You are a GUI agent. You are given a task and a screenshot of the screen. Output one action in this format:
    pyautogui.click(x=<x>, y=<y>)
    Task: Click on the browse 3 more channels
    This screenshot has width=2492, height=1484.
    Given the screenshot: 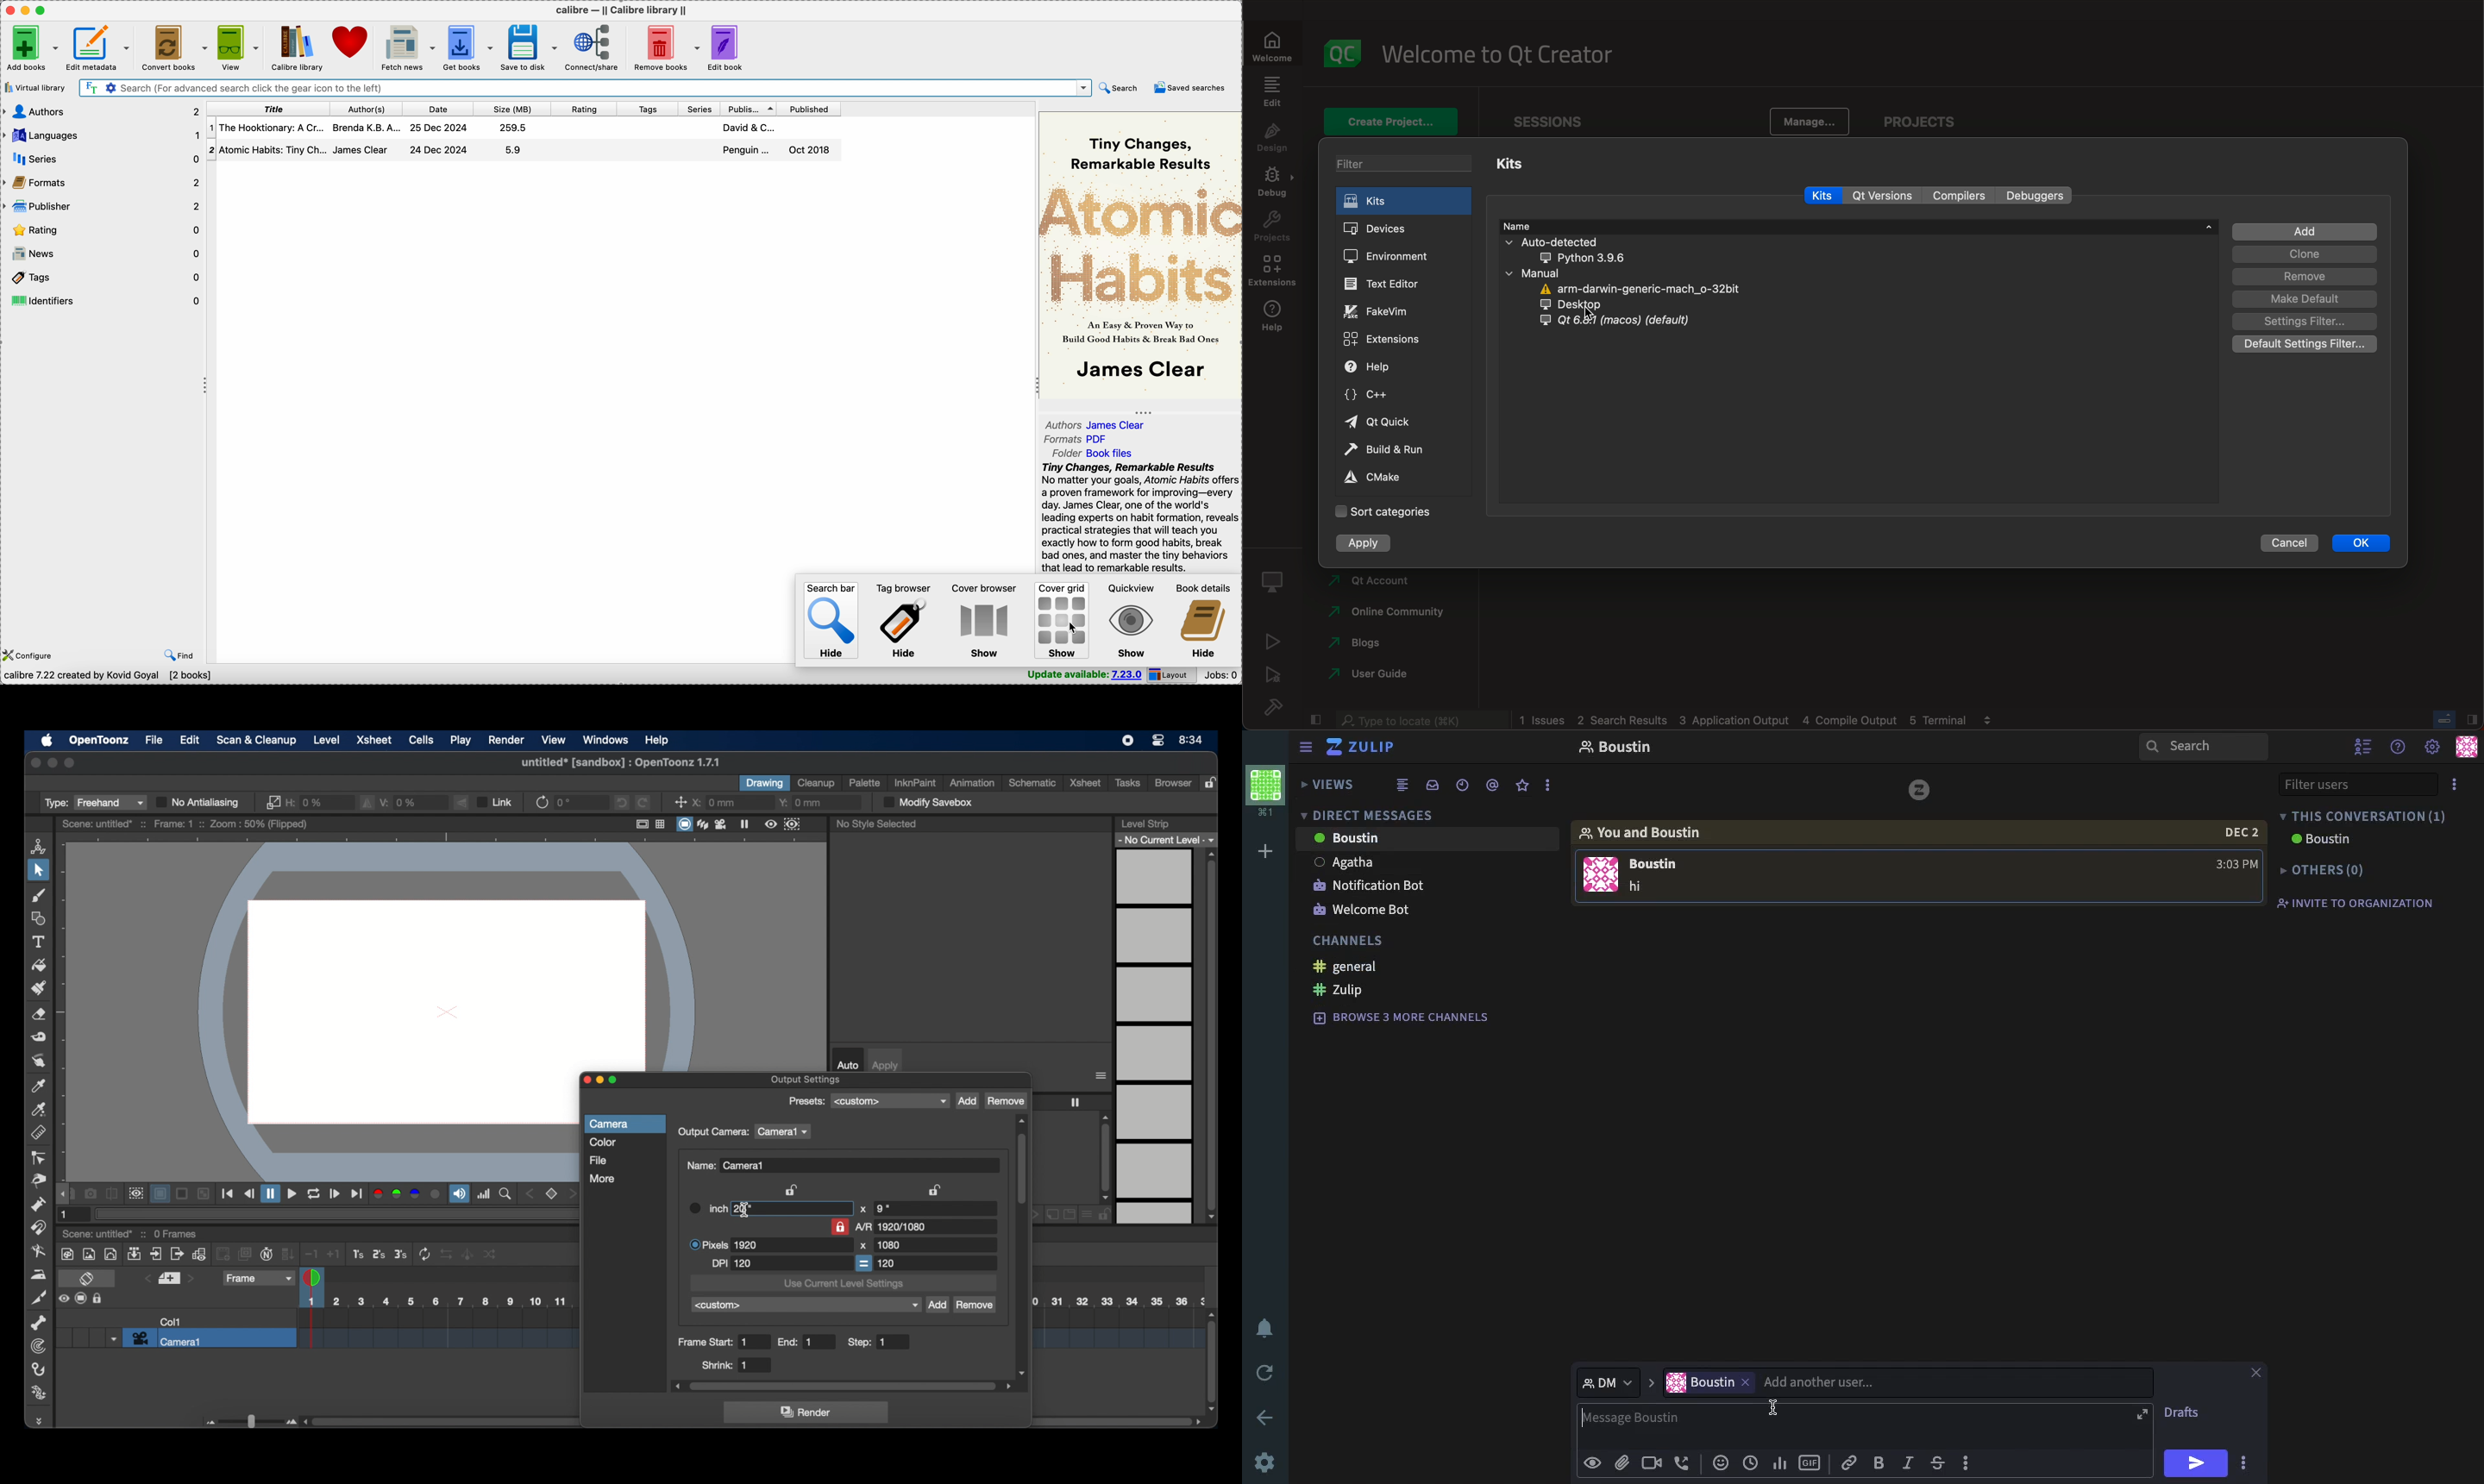 What is the action you would take?
    pyautogui.click(x=1402, y=1018)
    